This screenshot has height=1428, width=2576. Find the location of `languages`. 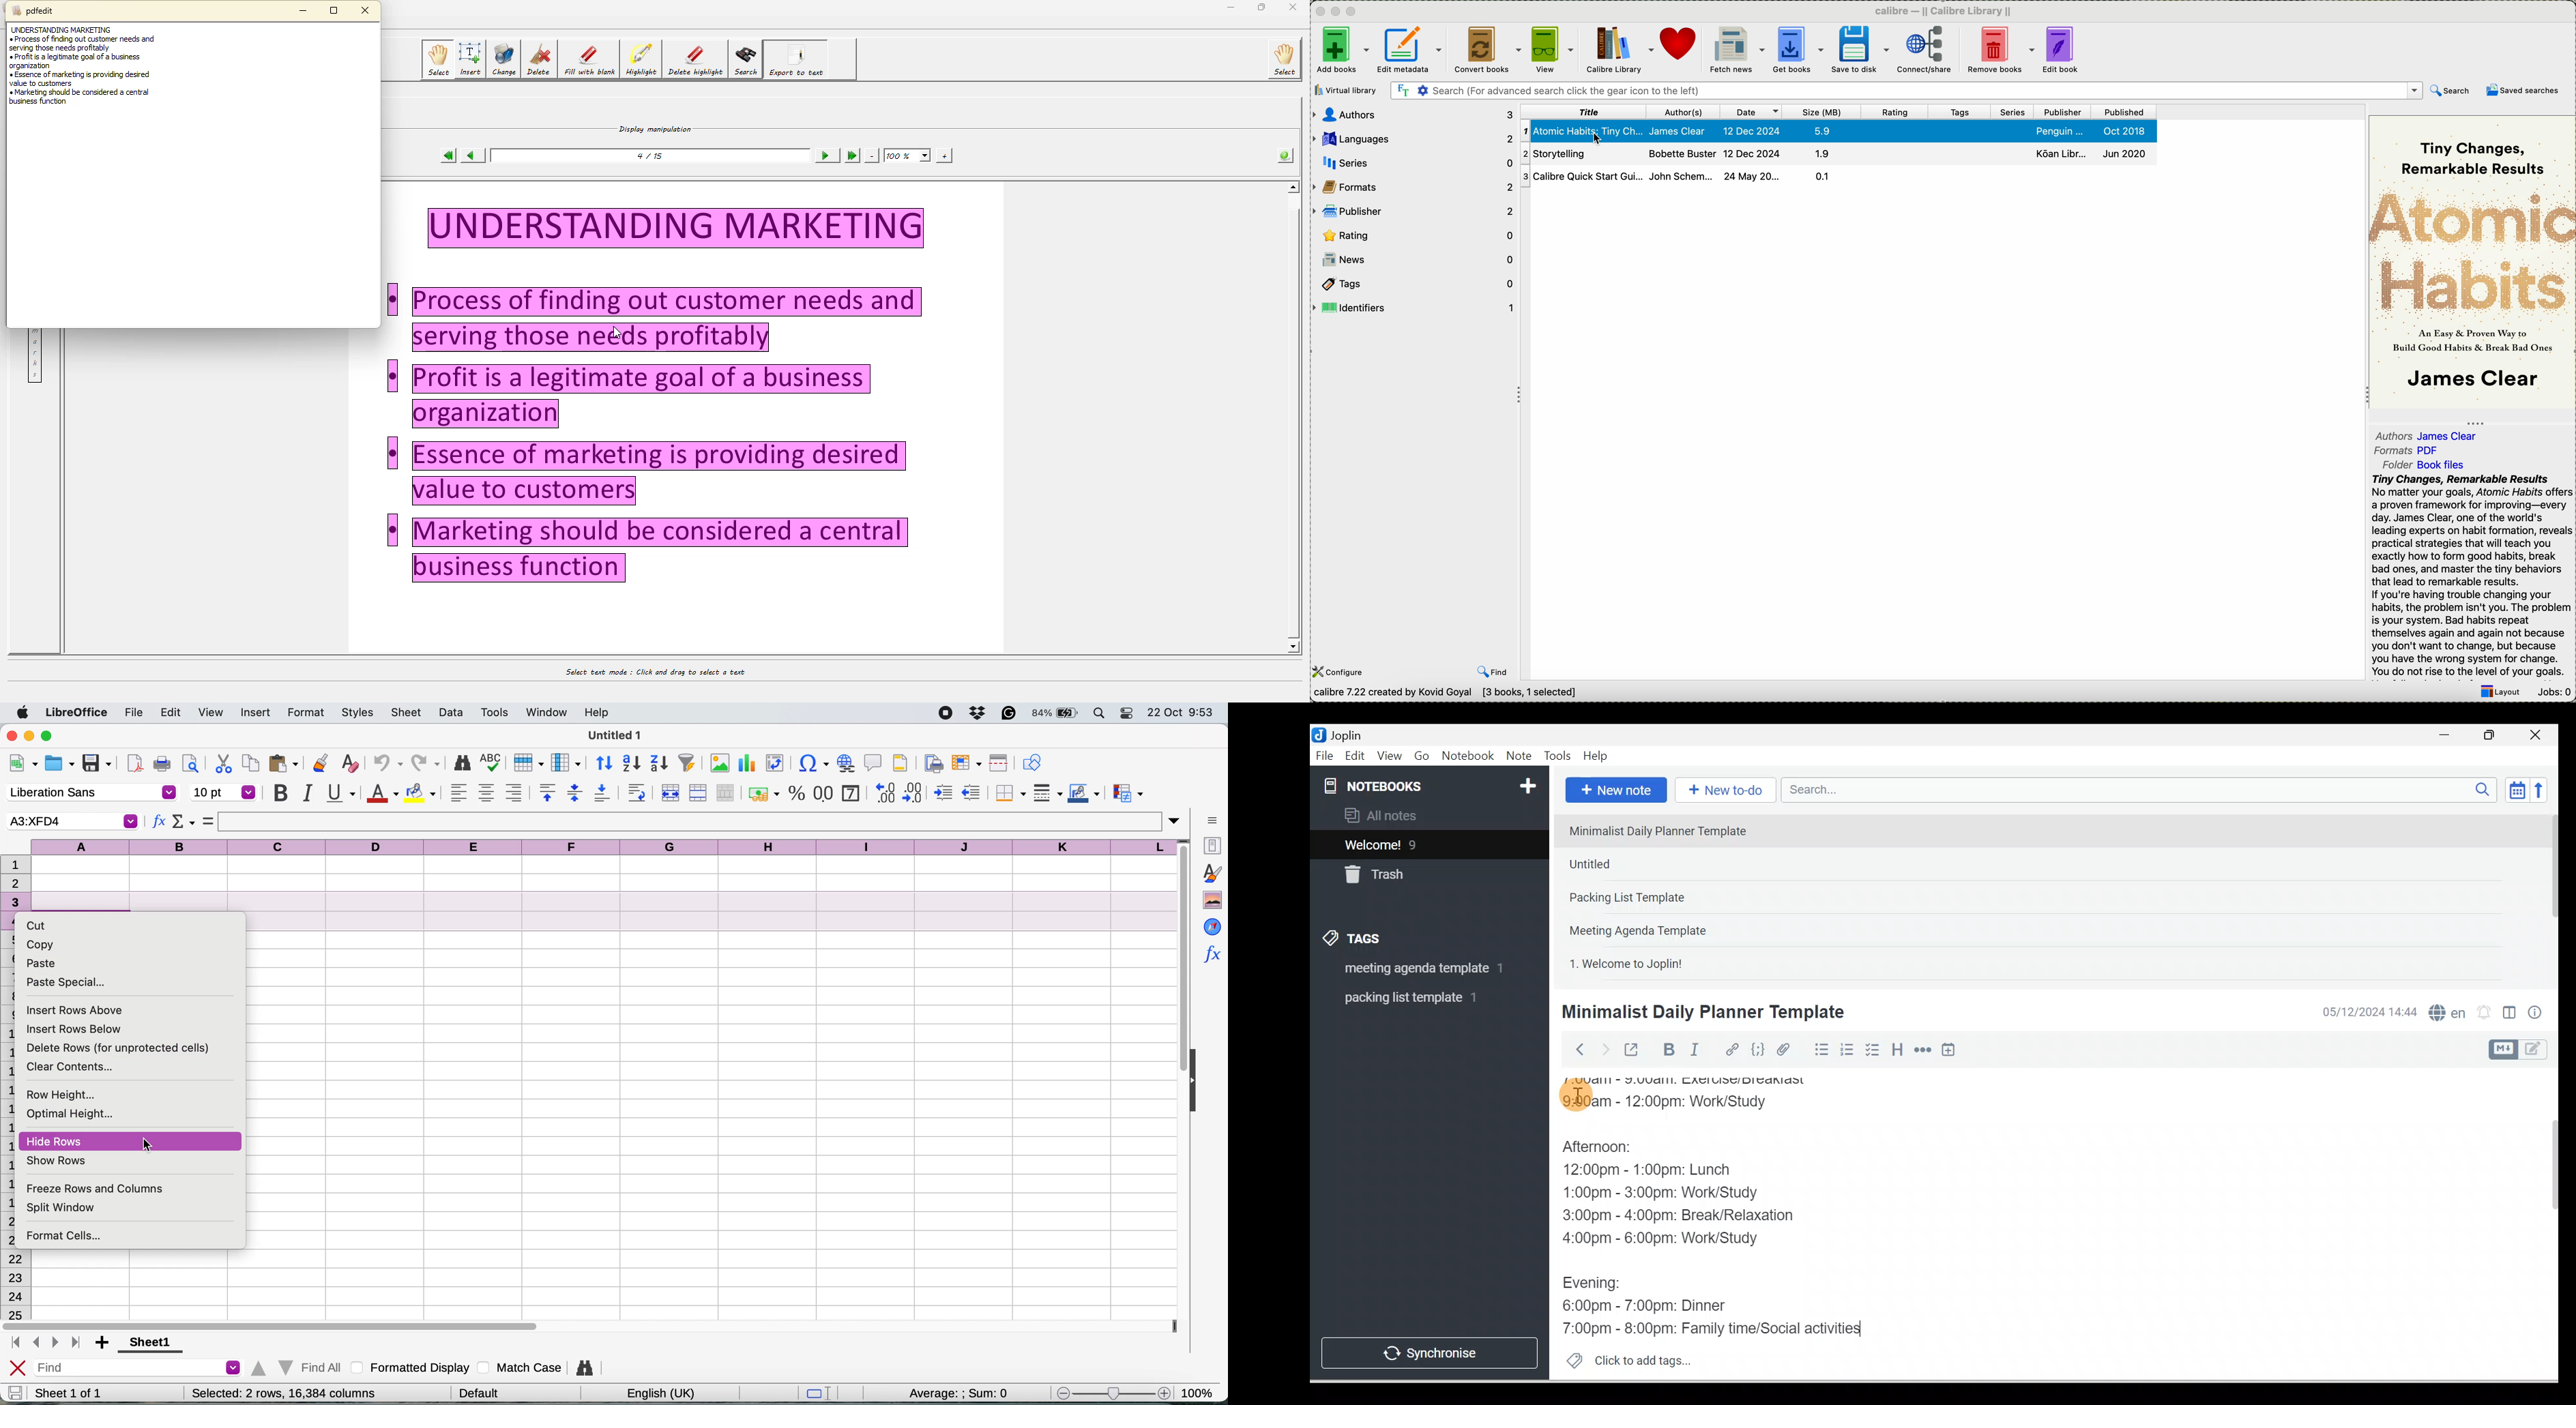

languages is located at coordinates (1413, 136).